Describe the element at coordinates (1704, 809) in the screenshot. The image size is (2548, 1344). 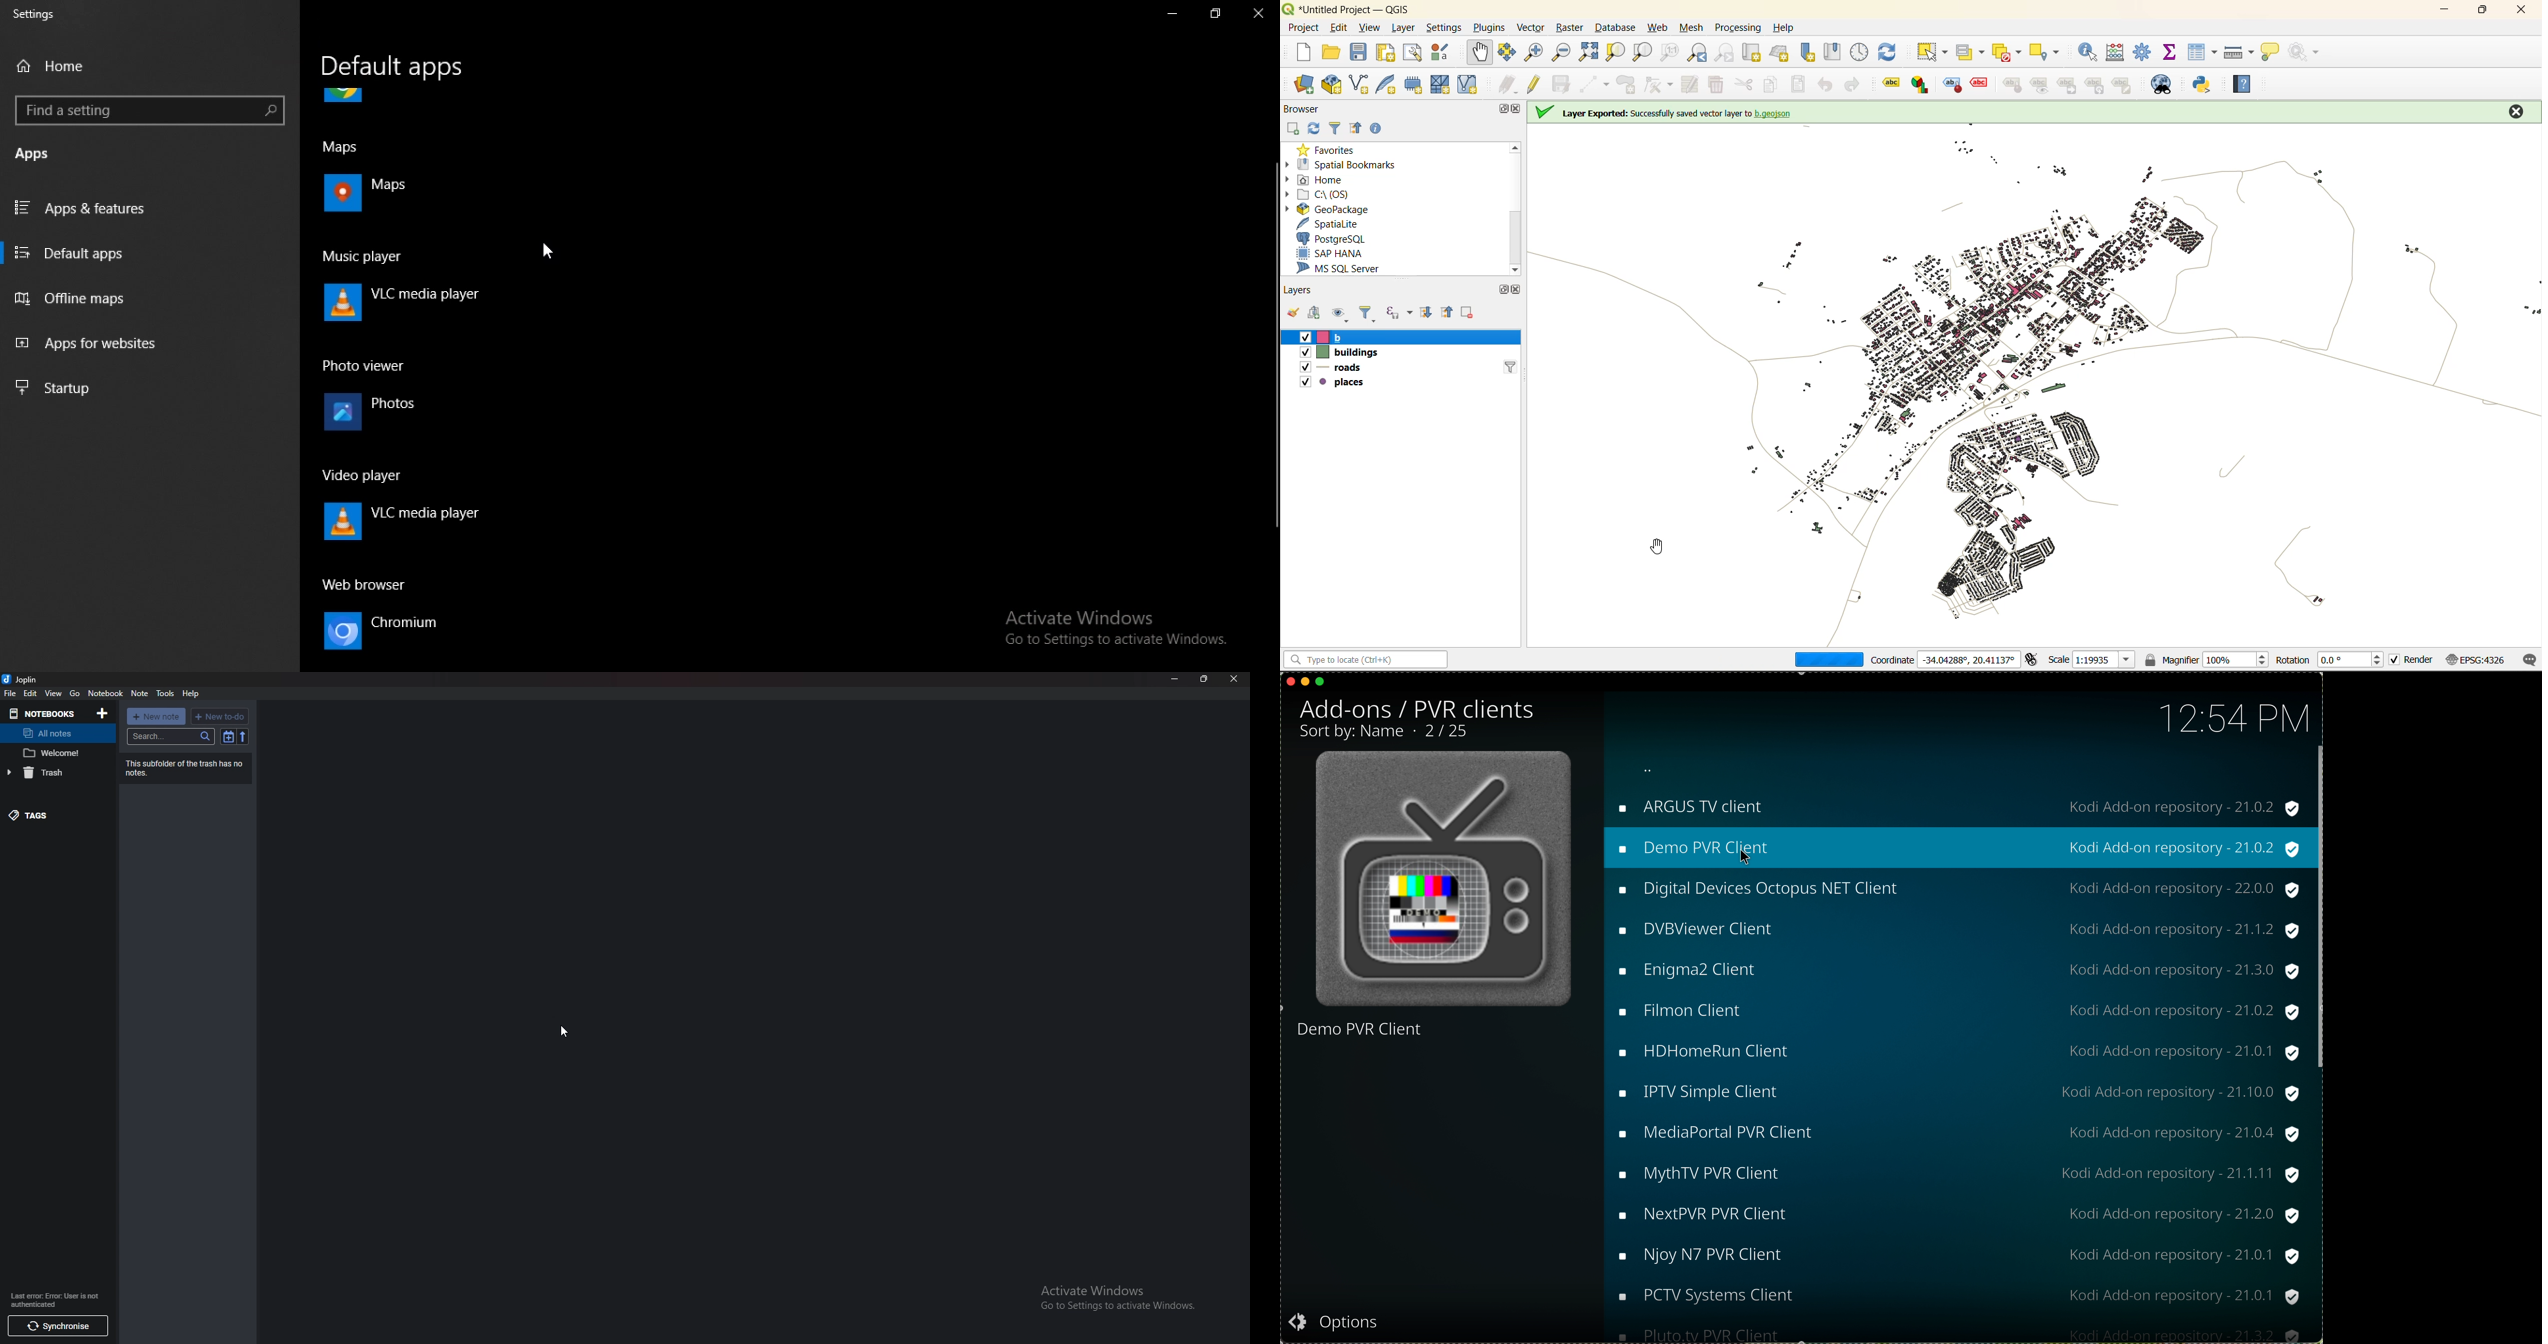
I see `ARGUS TV client` at that location.